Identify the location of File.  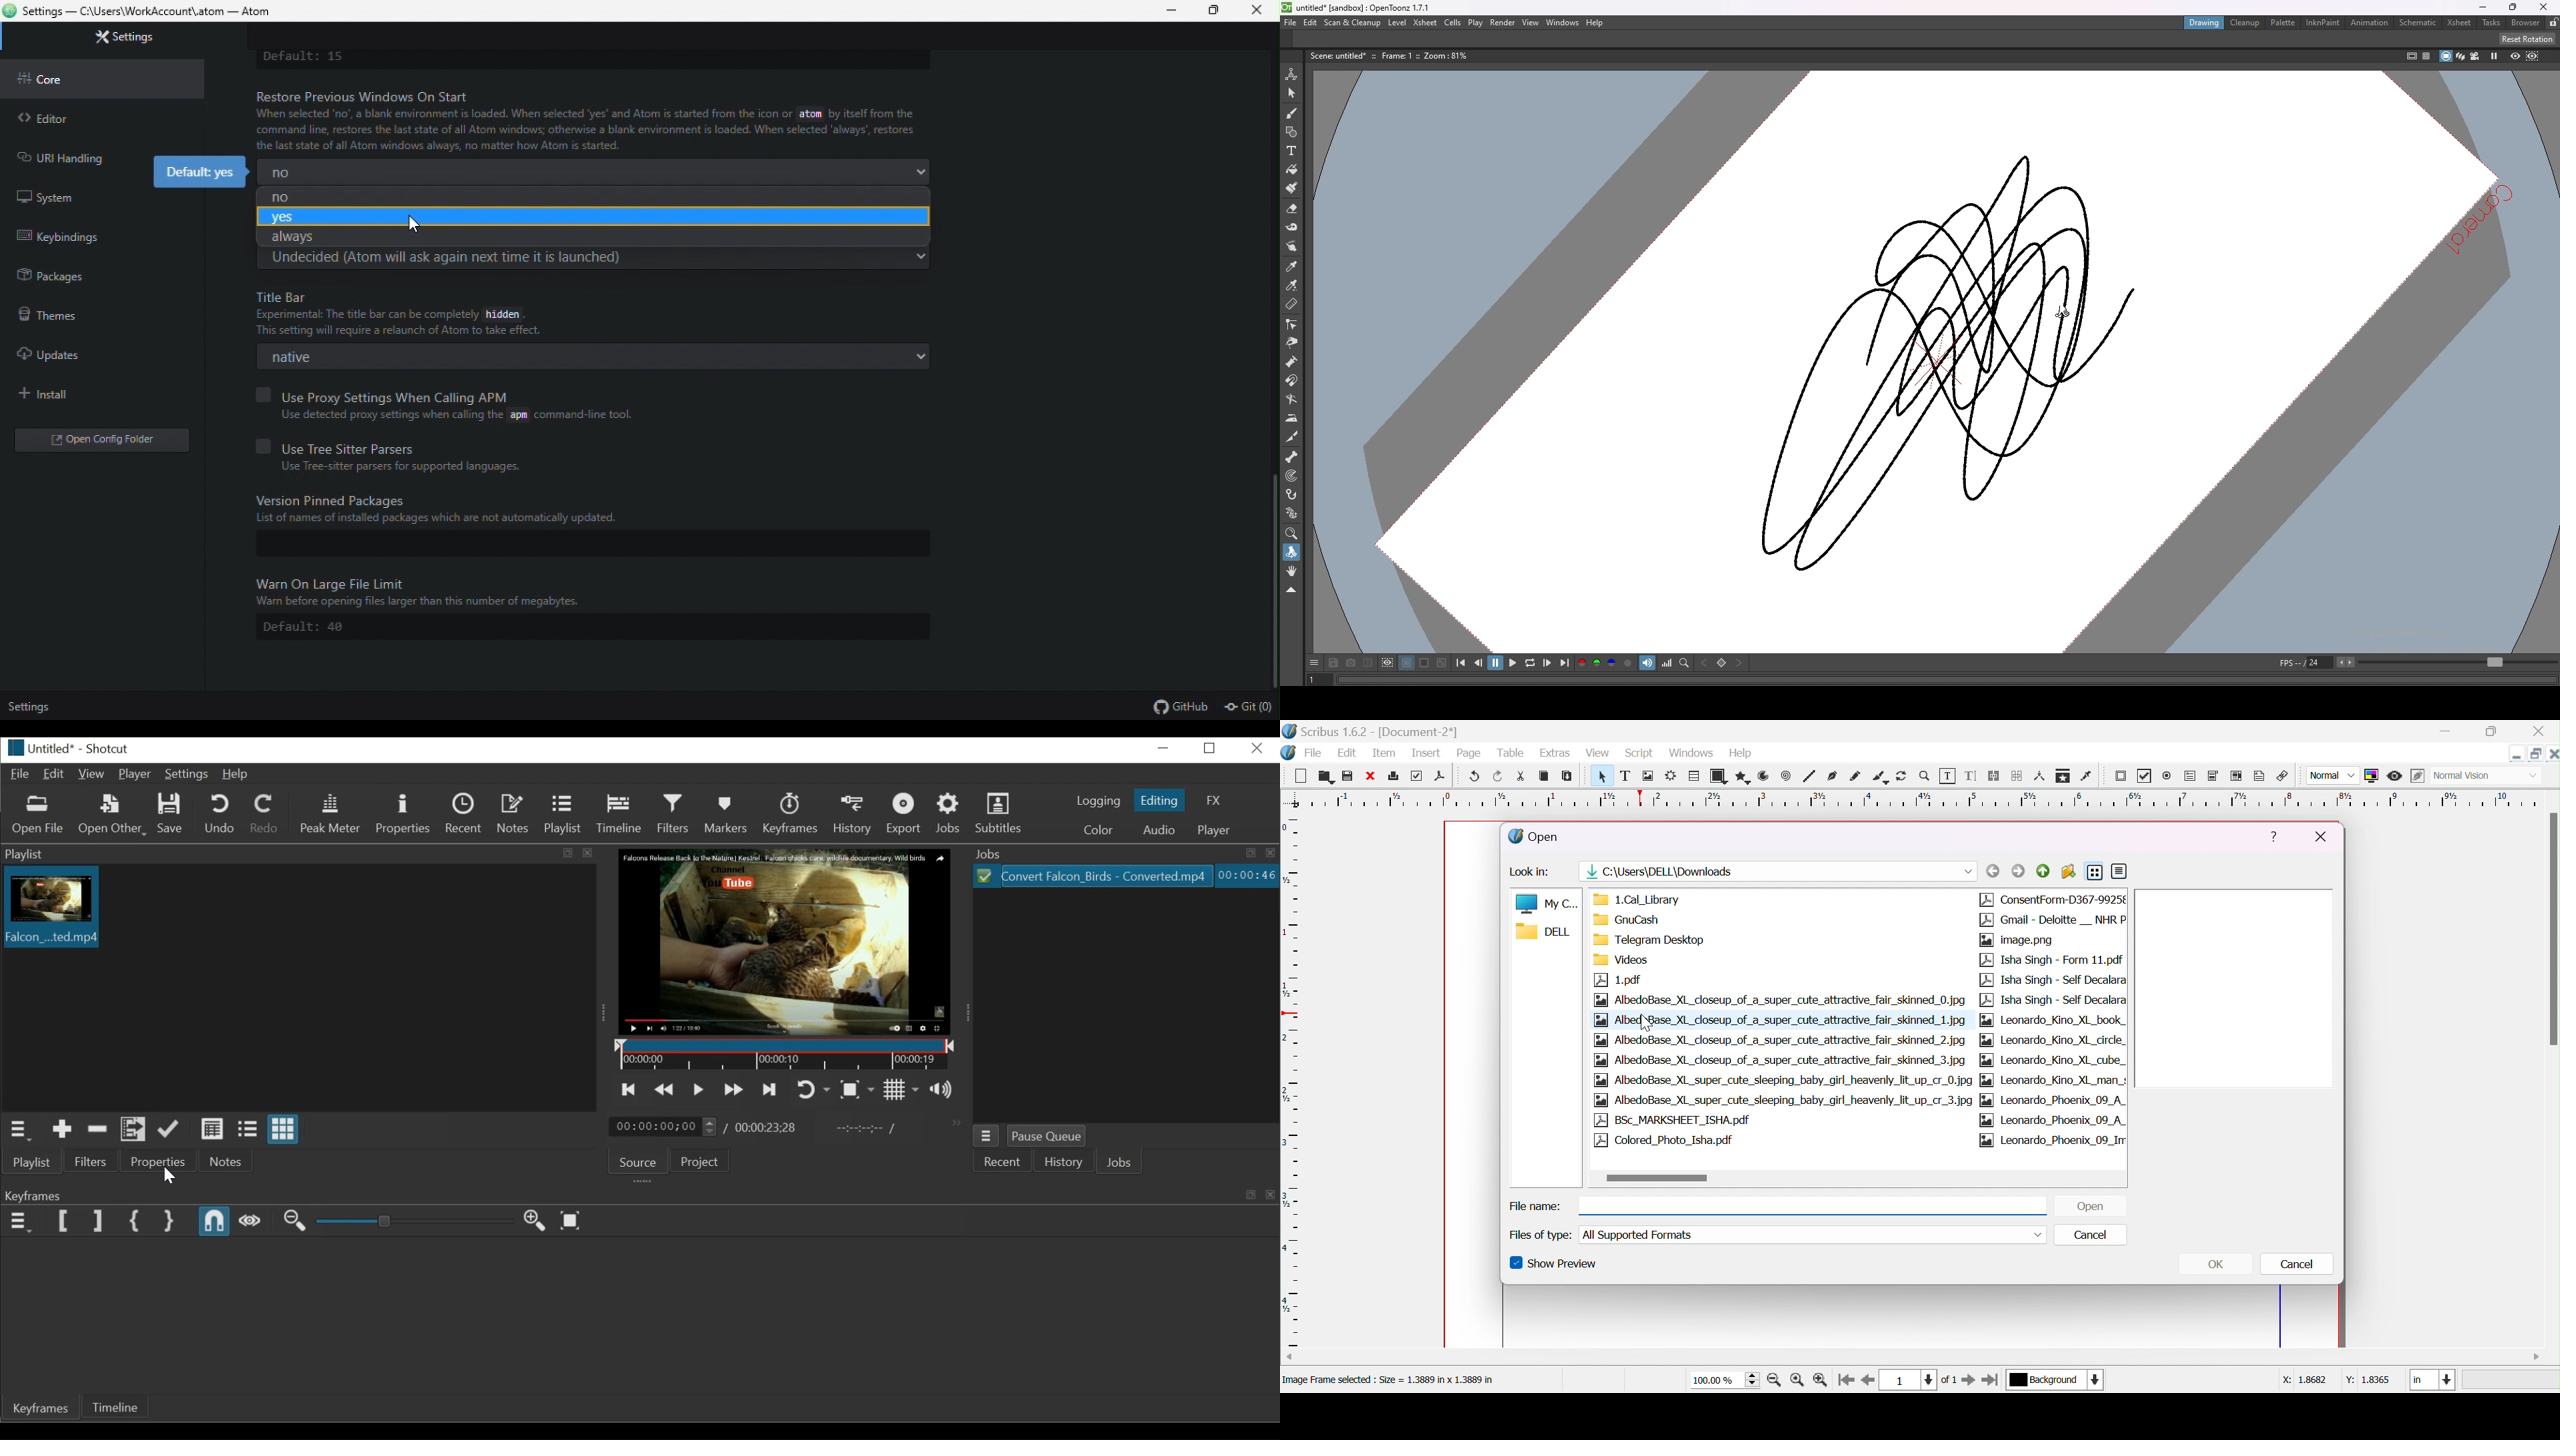
(19, 775).